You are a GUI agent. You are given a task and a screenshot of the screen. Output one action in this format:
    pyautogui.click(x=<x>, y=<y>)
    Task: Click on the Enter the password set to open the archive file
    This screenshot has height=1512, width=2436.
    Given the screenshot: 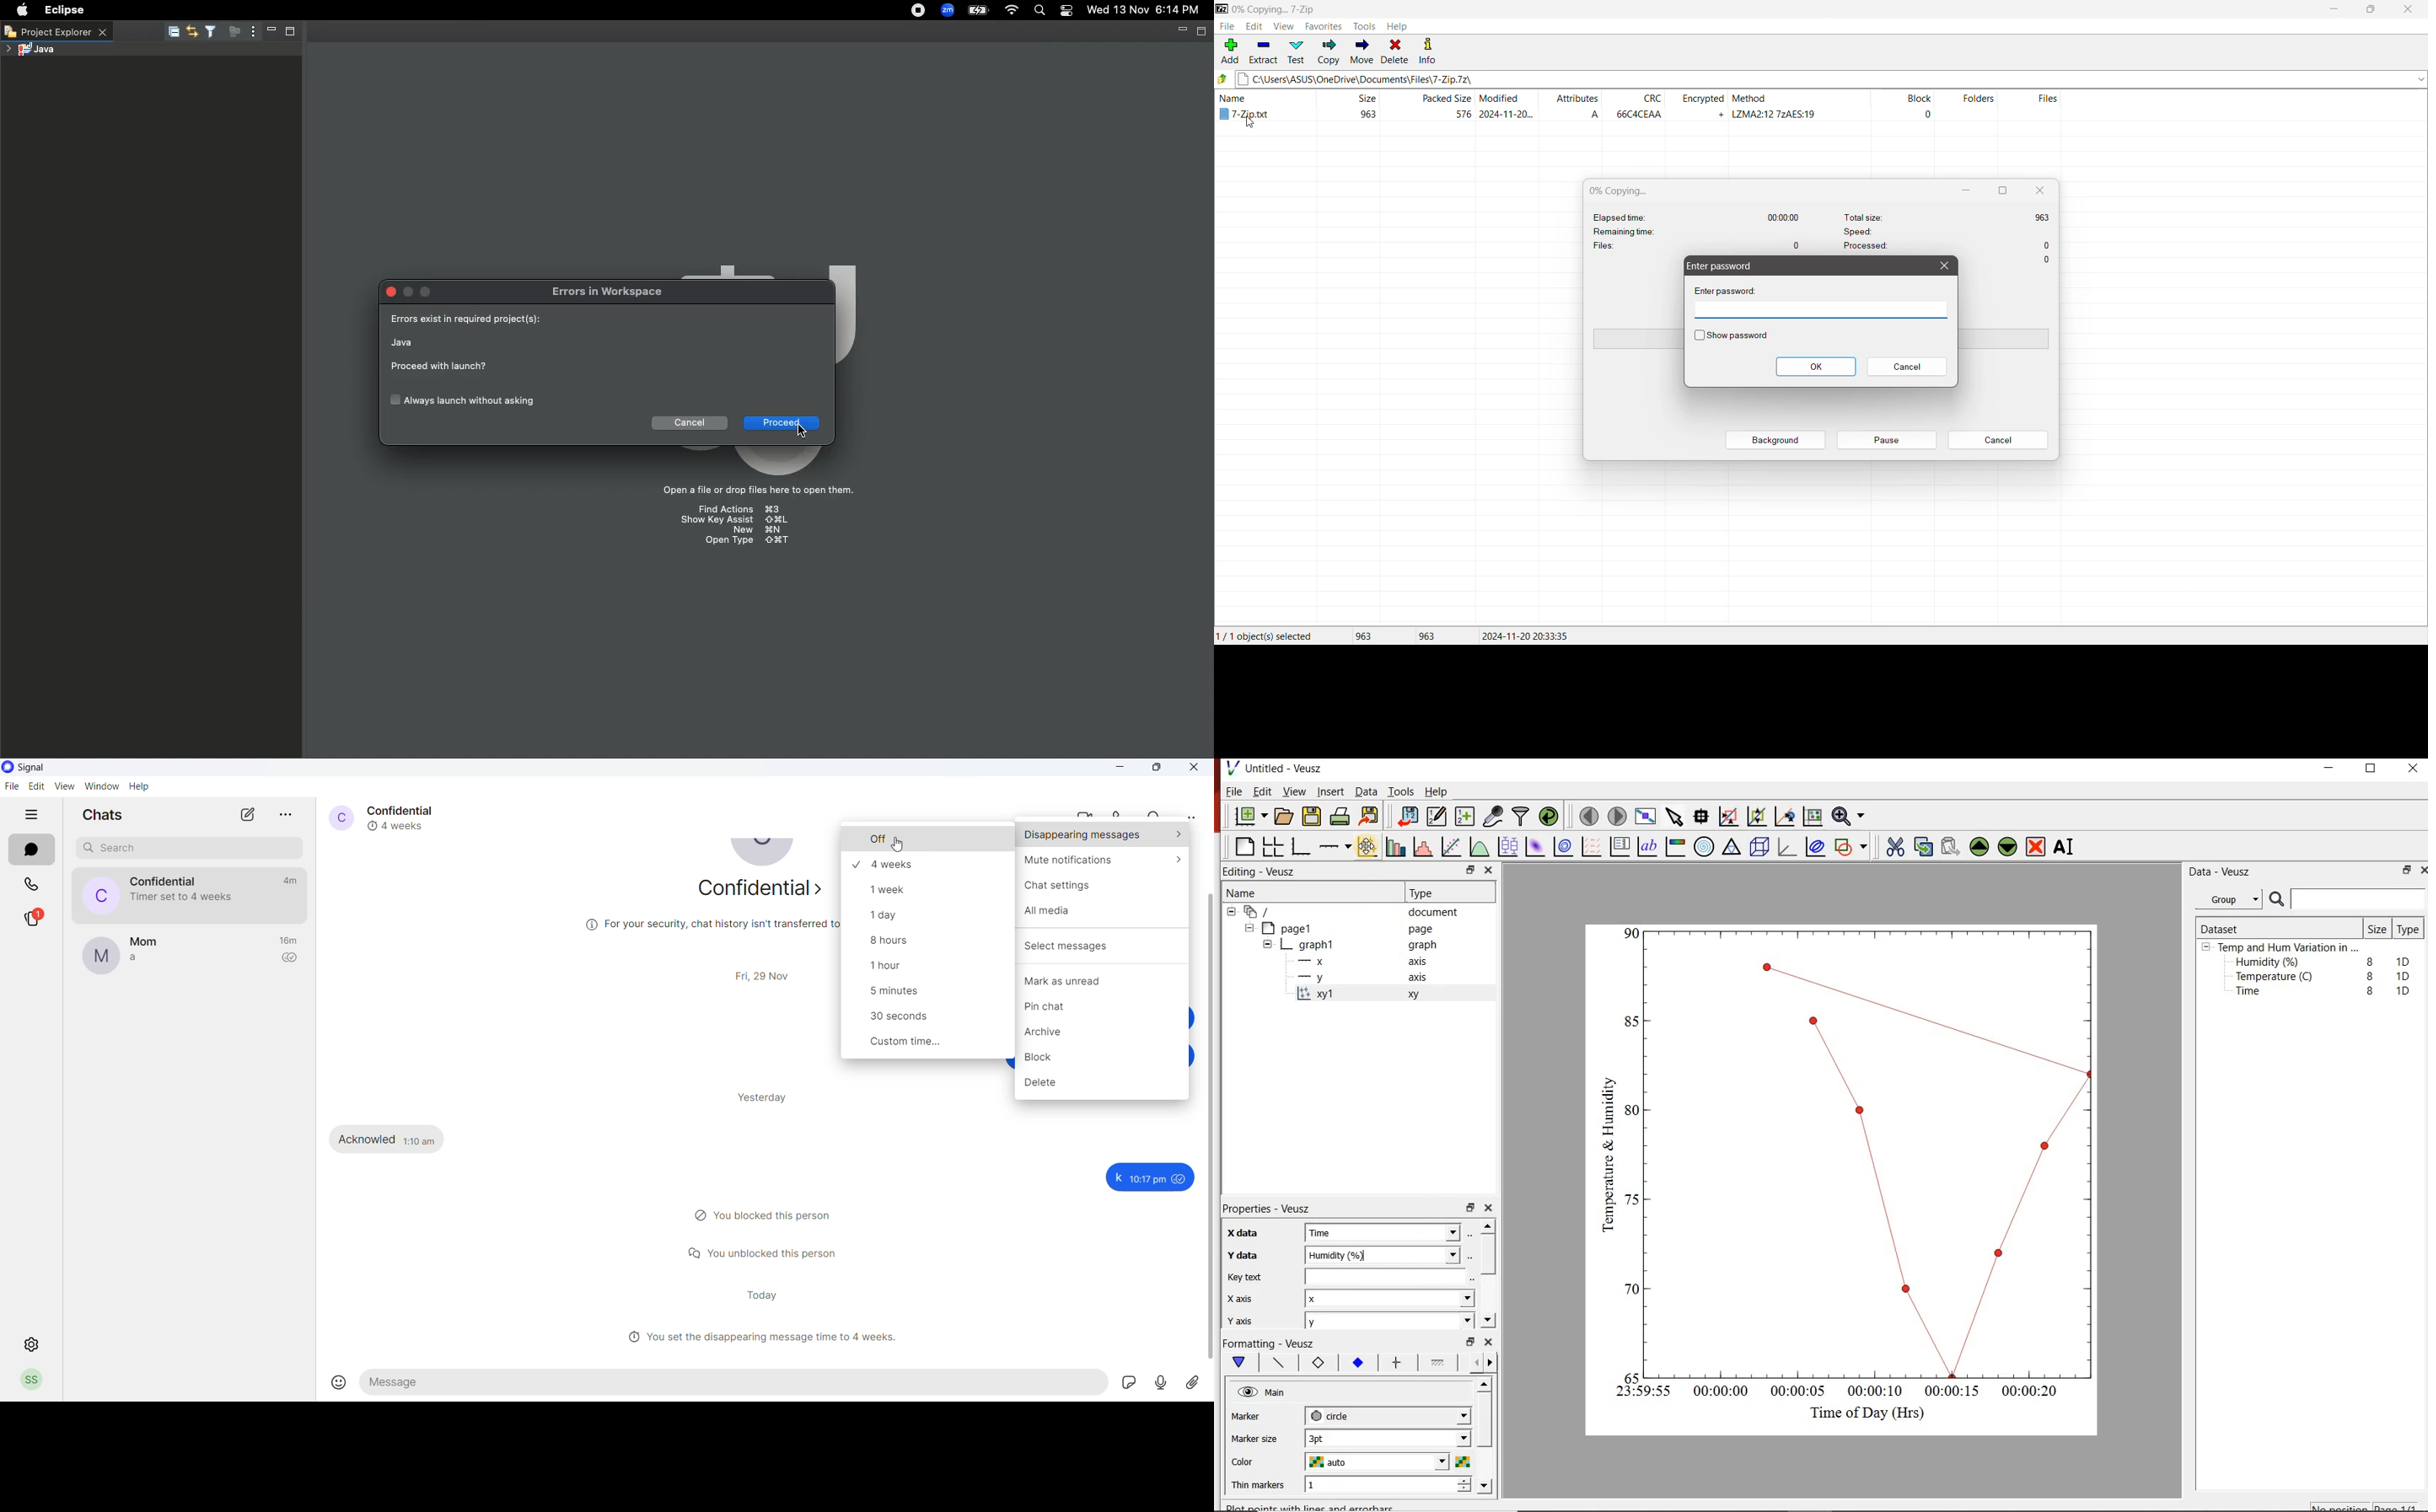 What is the action you would take?
    pyautogui.click(x=1821, y=310)
    